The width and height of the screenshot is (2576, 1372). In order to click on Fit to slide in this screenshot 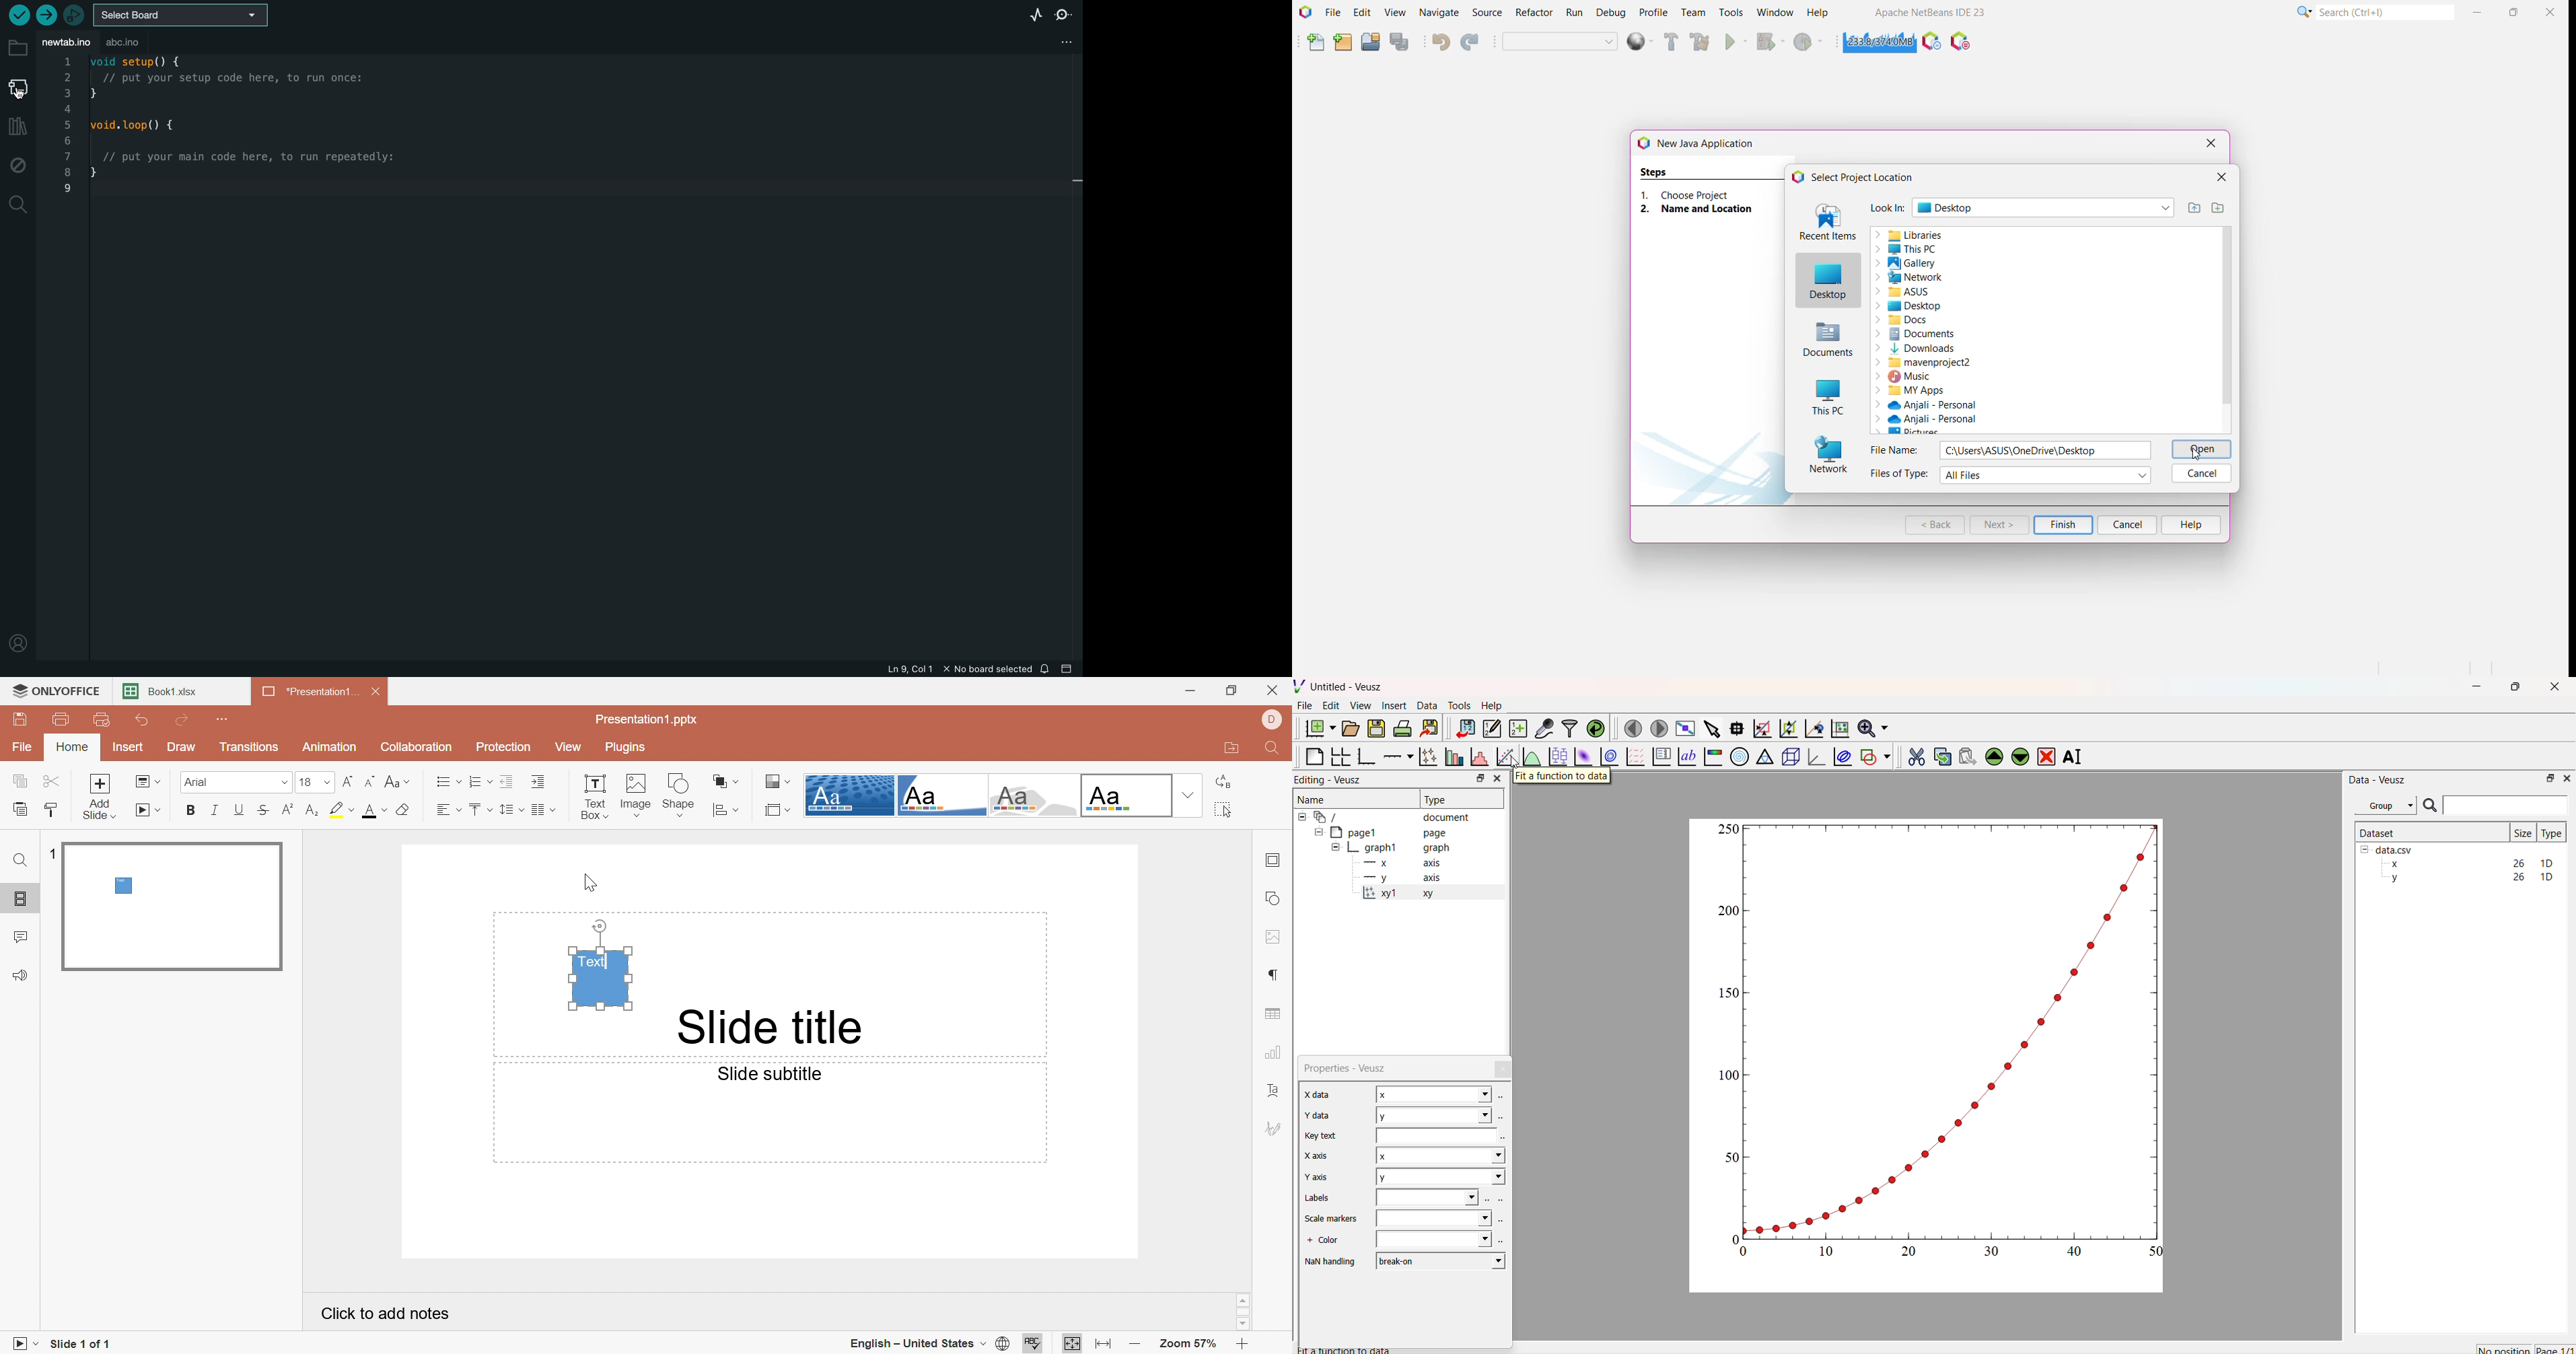, I will do `click(1071, 1344)`.